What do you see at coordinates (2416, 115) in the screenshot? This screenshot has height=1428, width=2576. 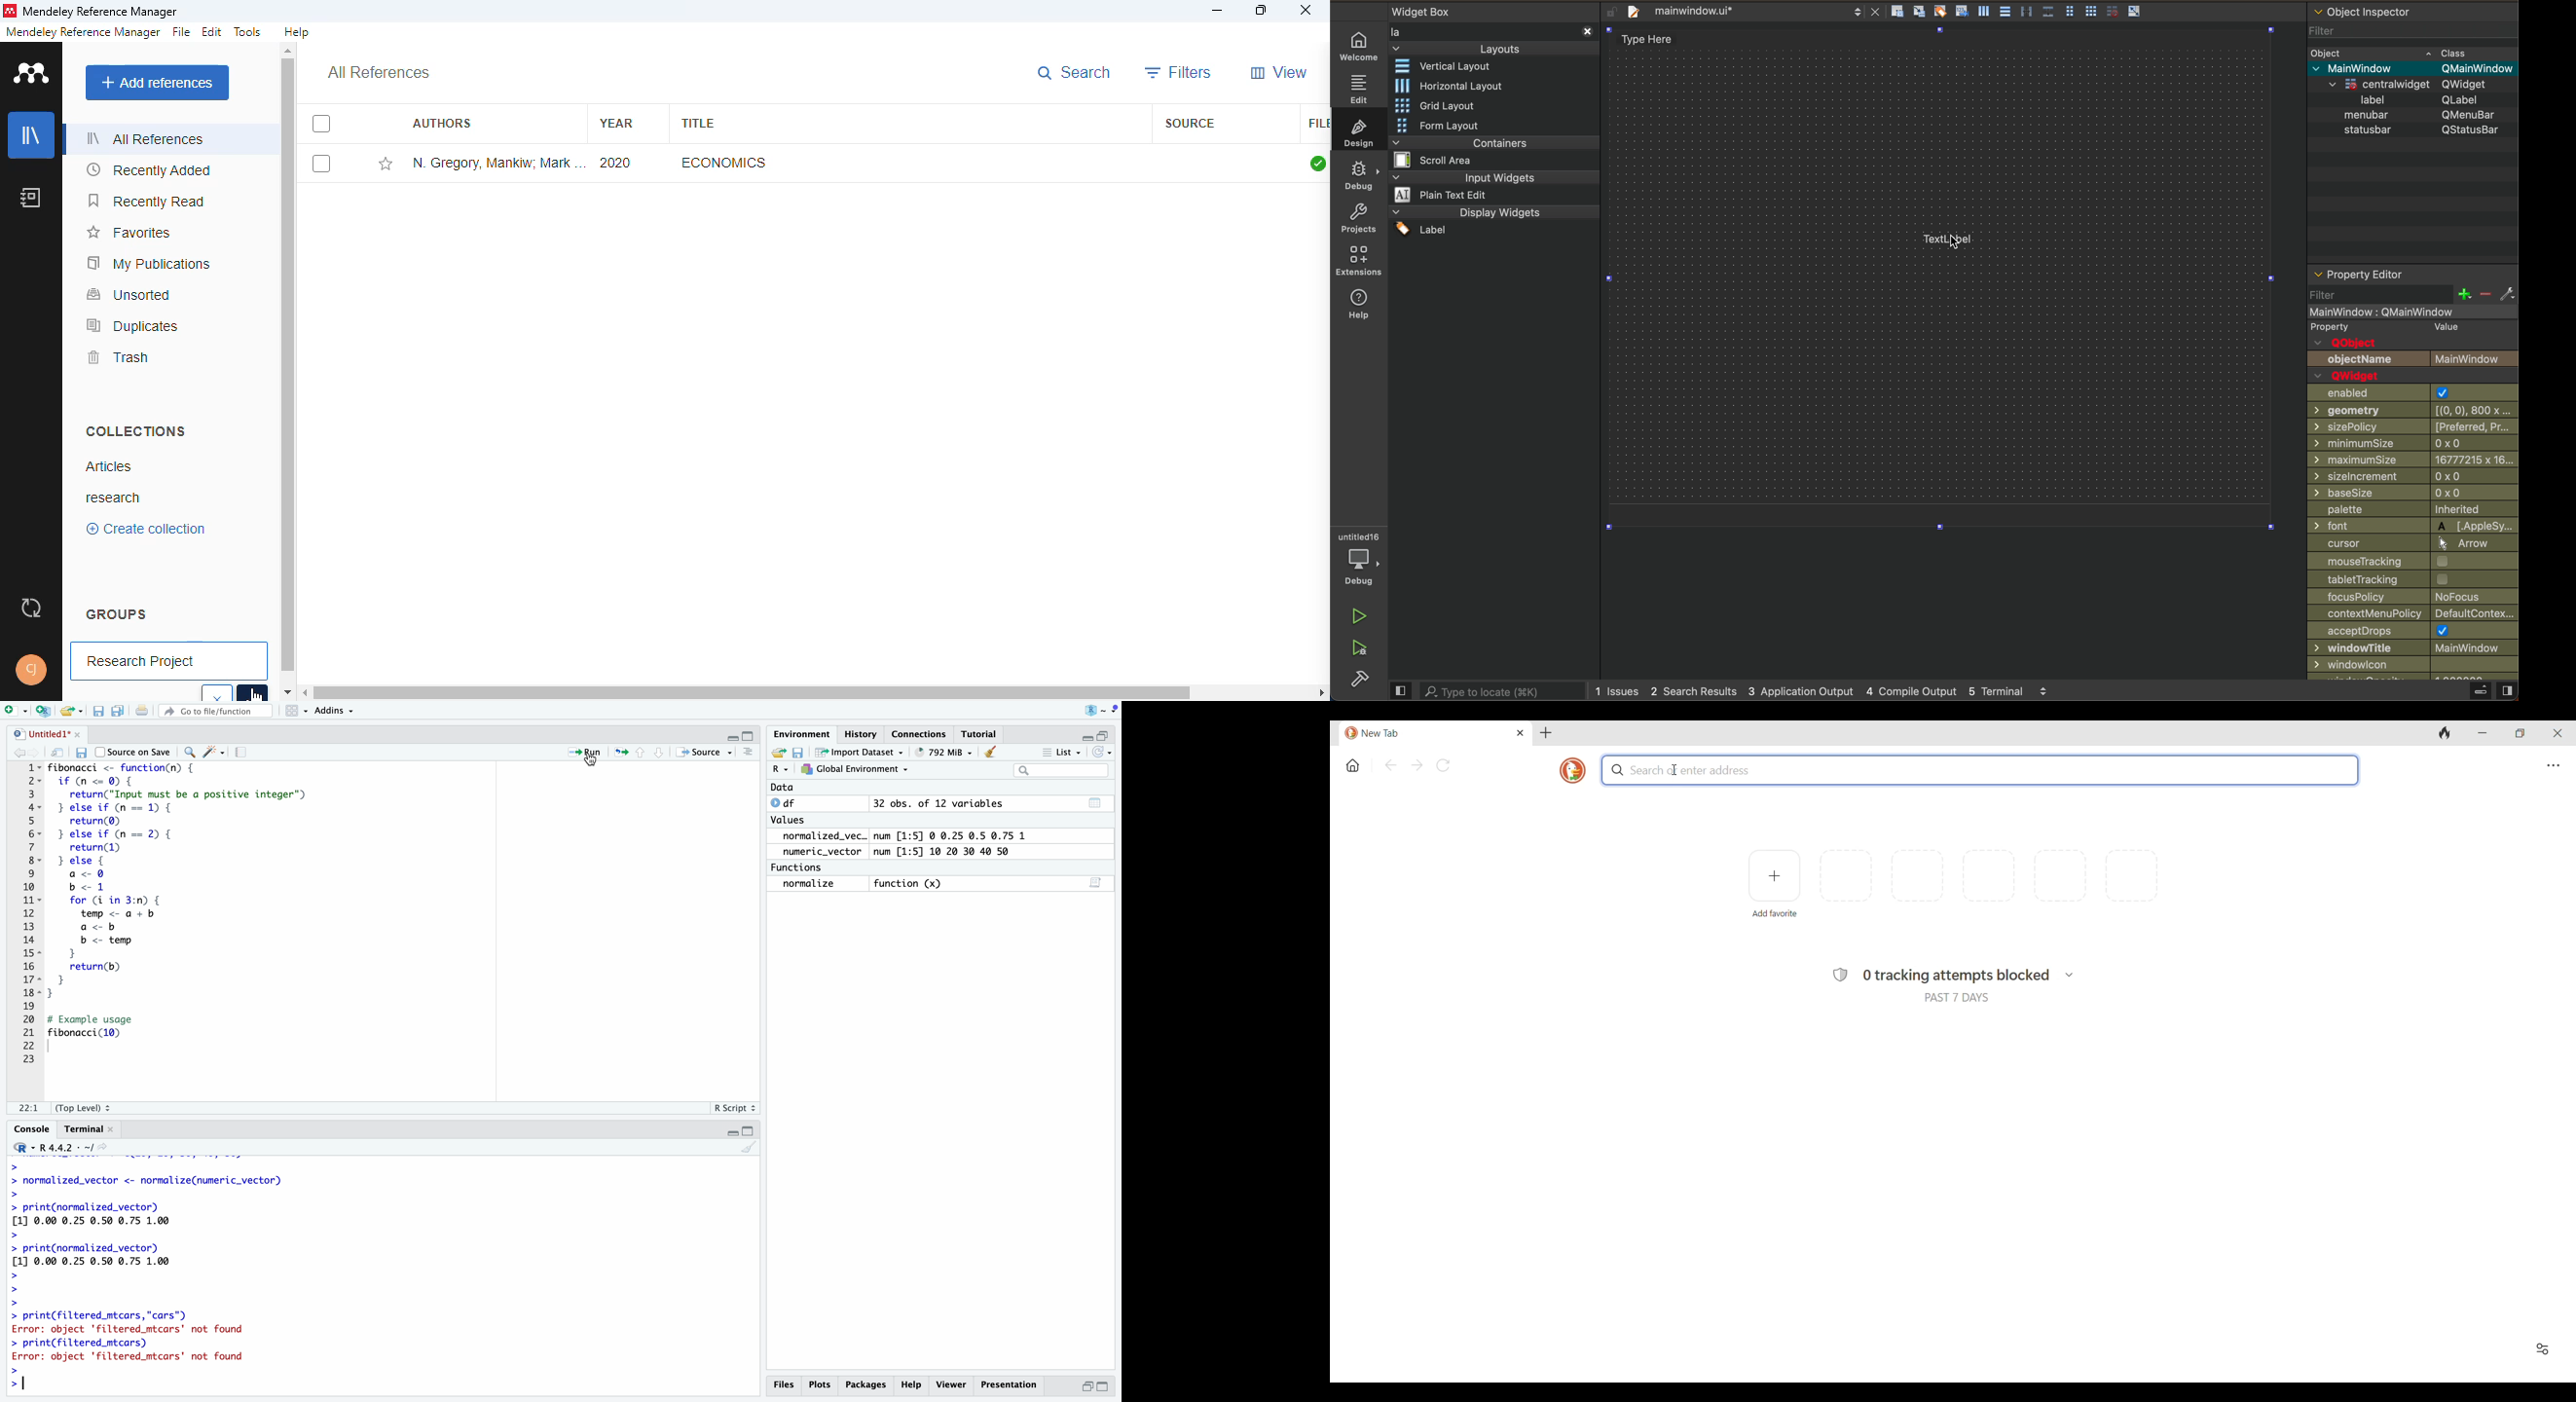 I see `menubar` at bounding box center [2416, 115].